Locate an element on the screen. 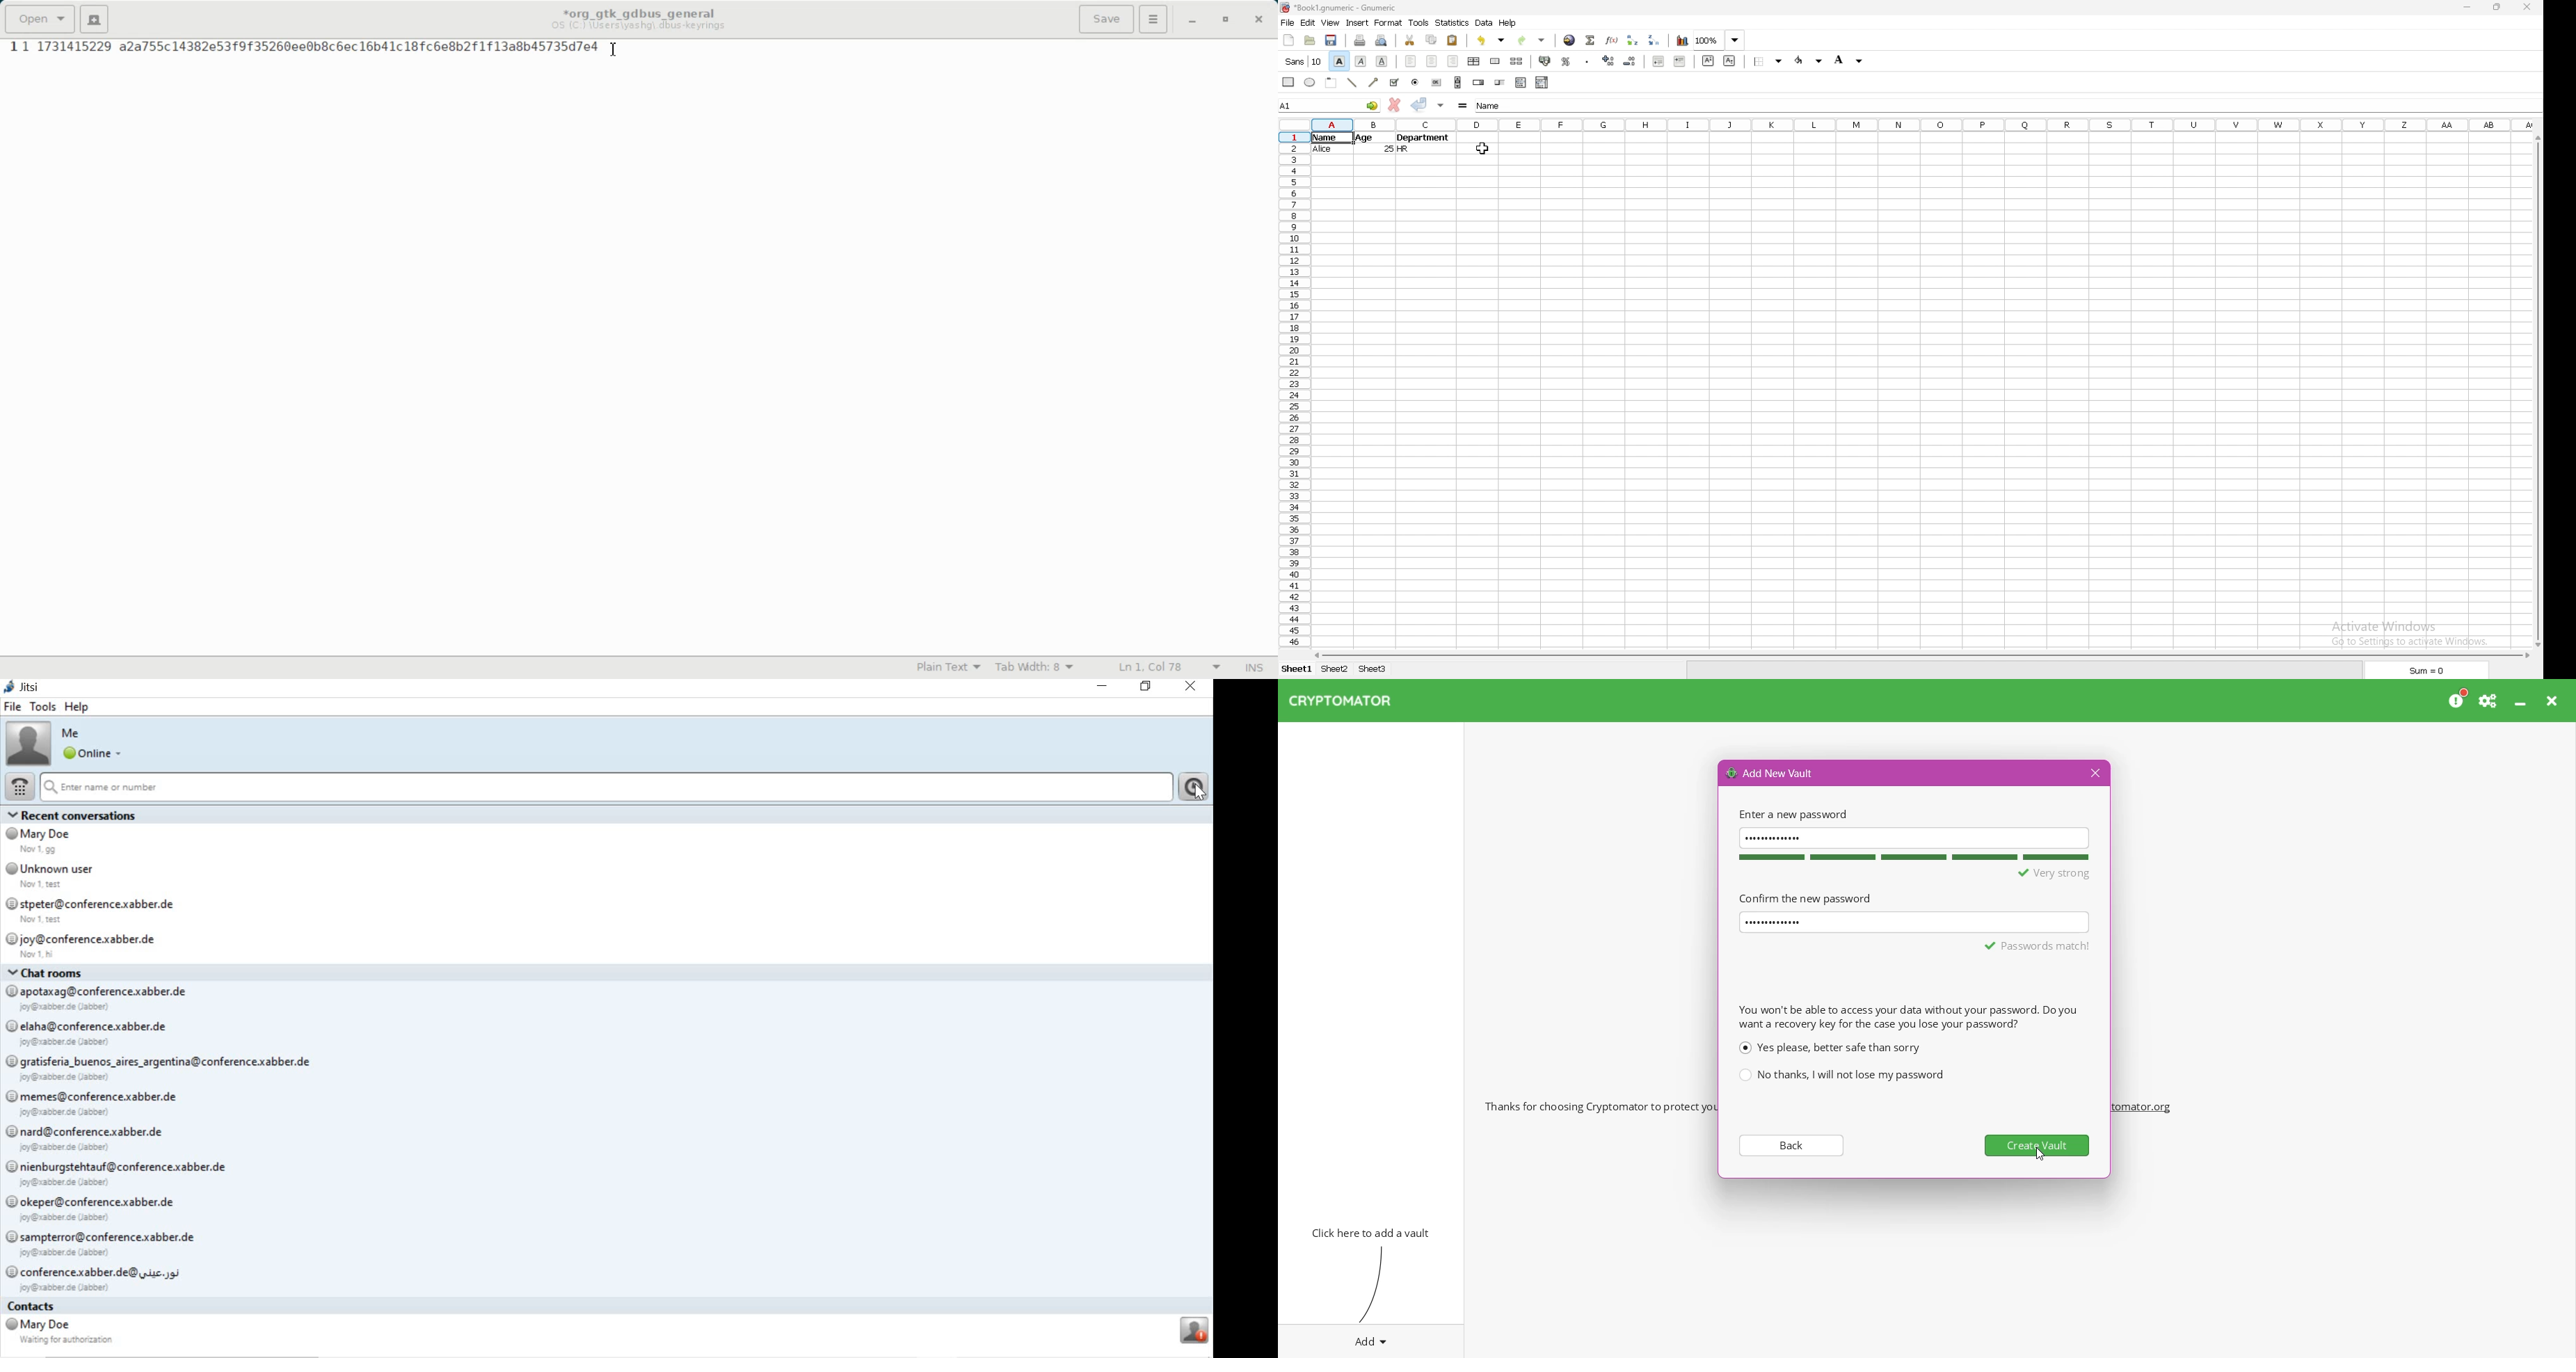 The image size is (2576, 1372). sort ascending is located at coordinates (1633, 40).